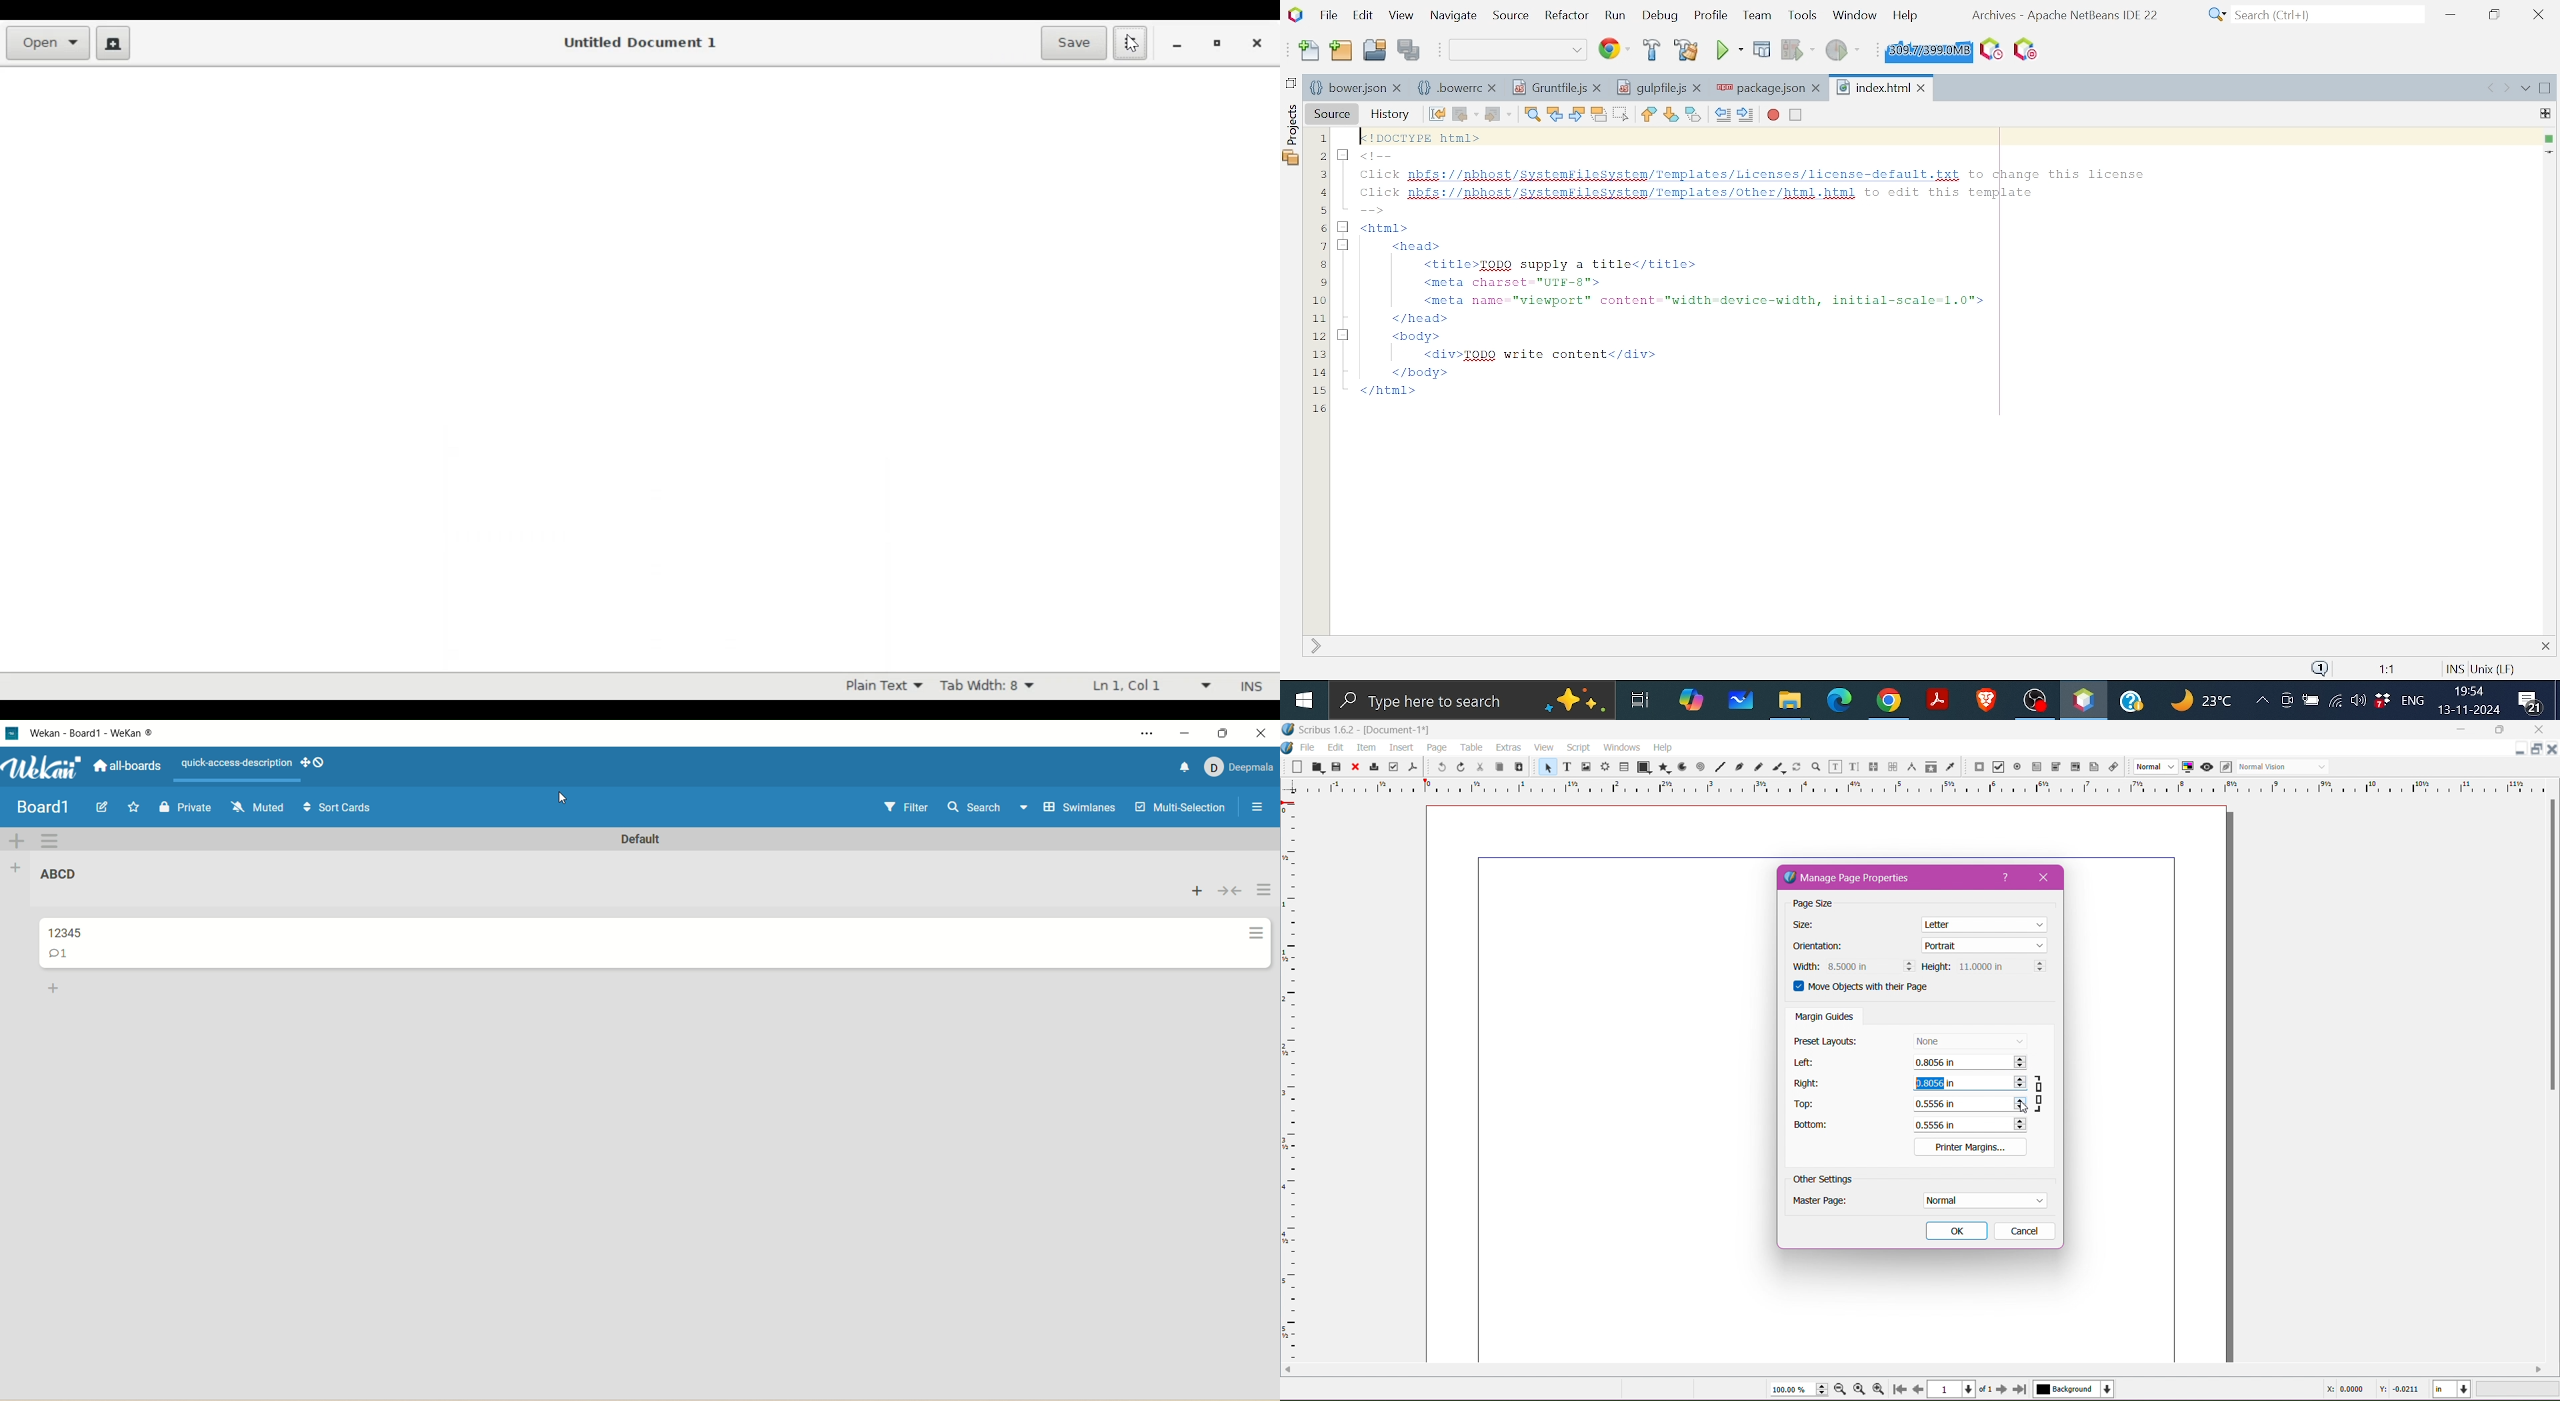 This screenshot has width=2576, height=1428. I want to click on Eidt in Preview mode, so click(2225, 767).